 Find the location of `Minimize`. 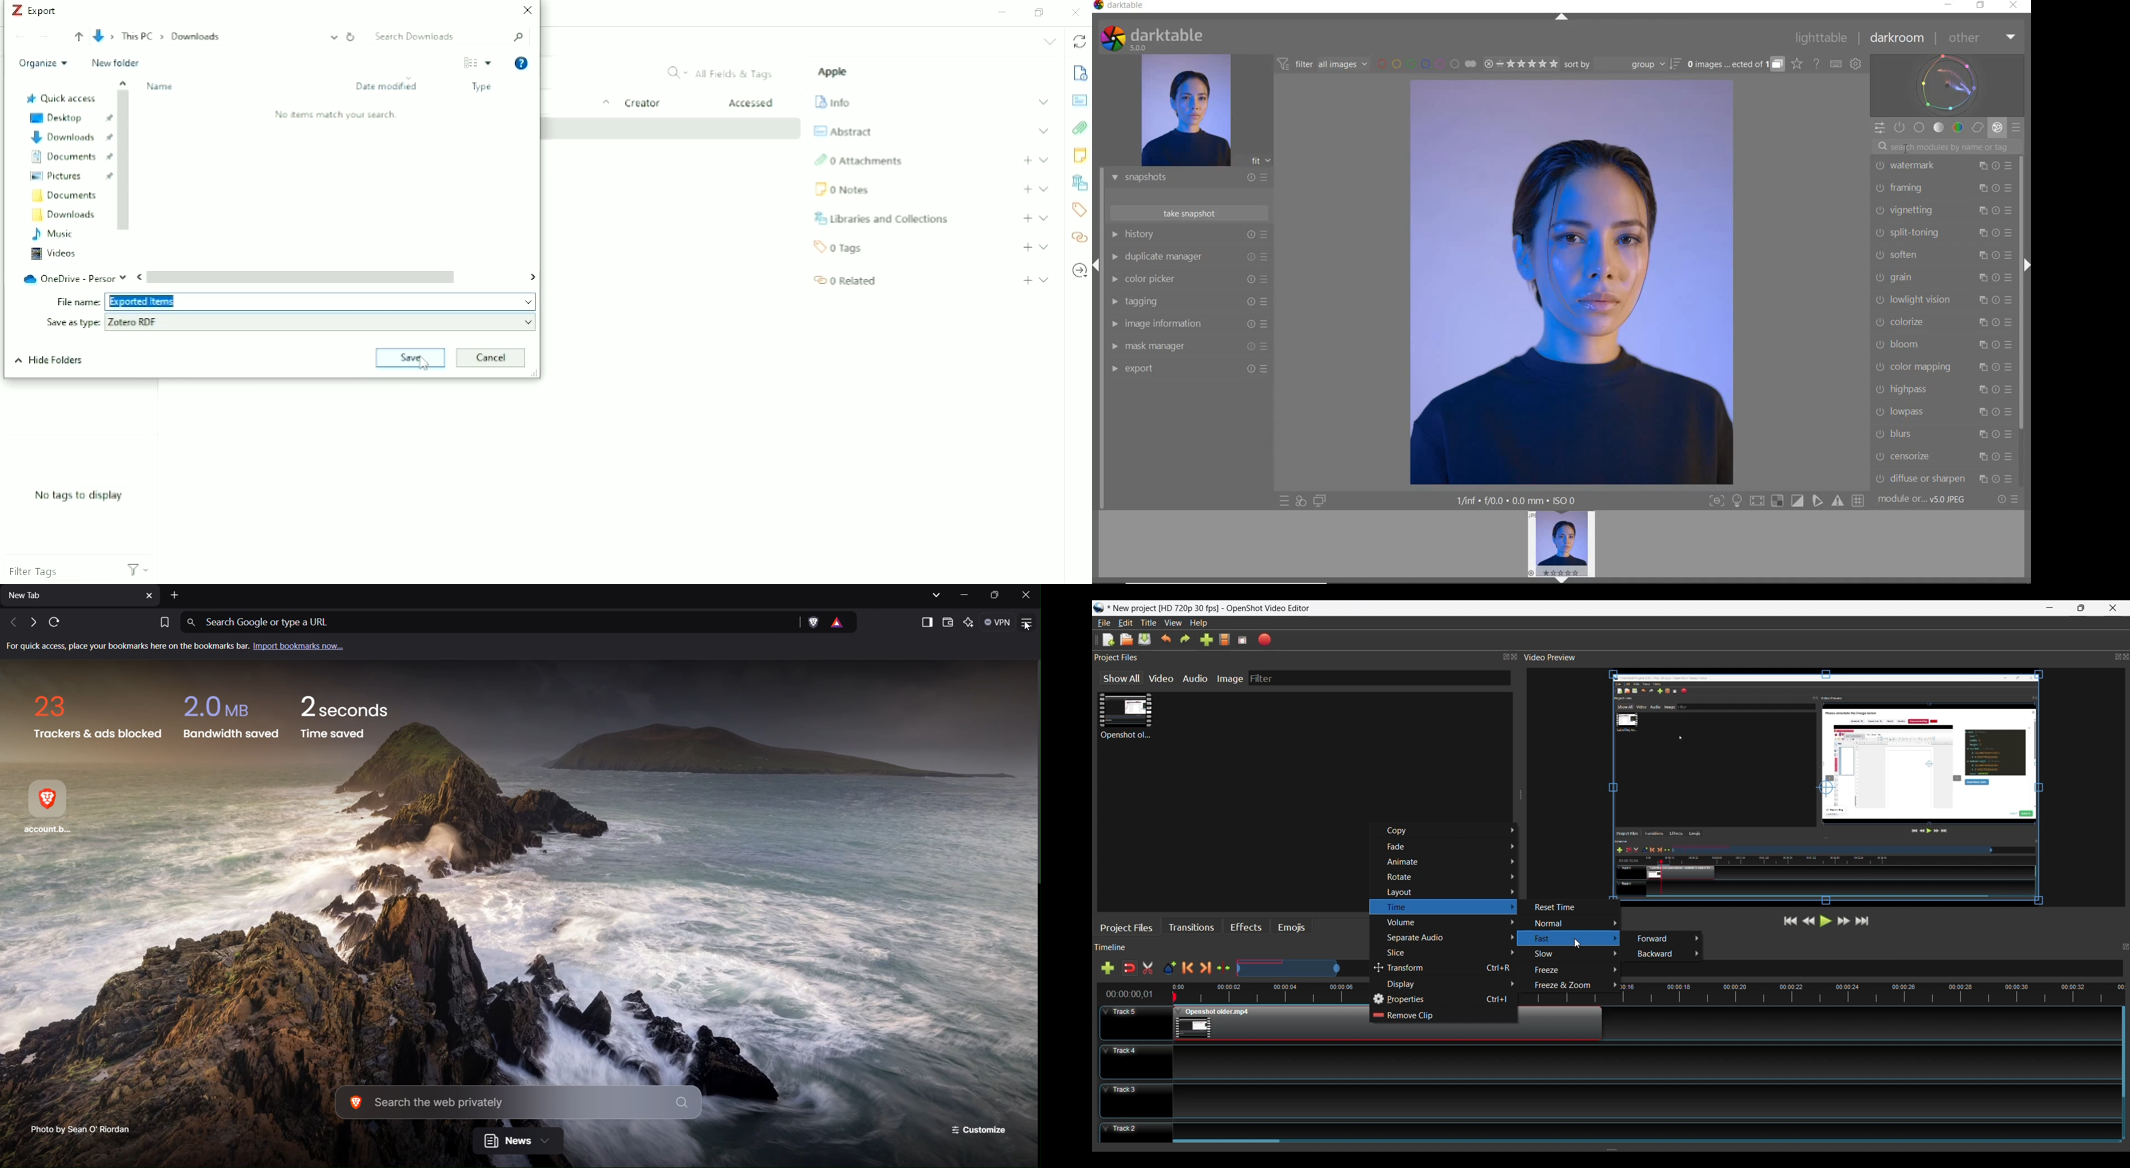

Minimize is located at coordinates (1004, 11).